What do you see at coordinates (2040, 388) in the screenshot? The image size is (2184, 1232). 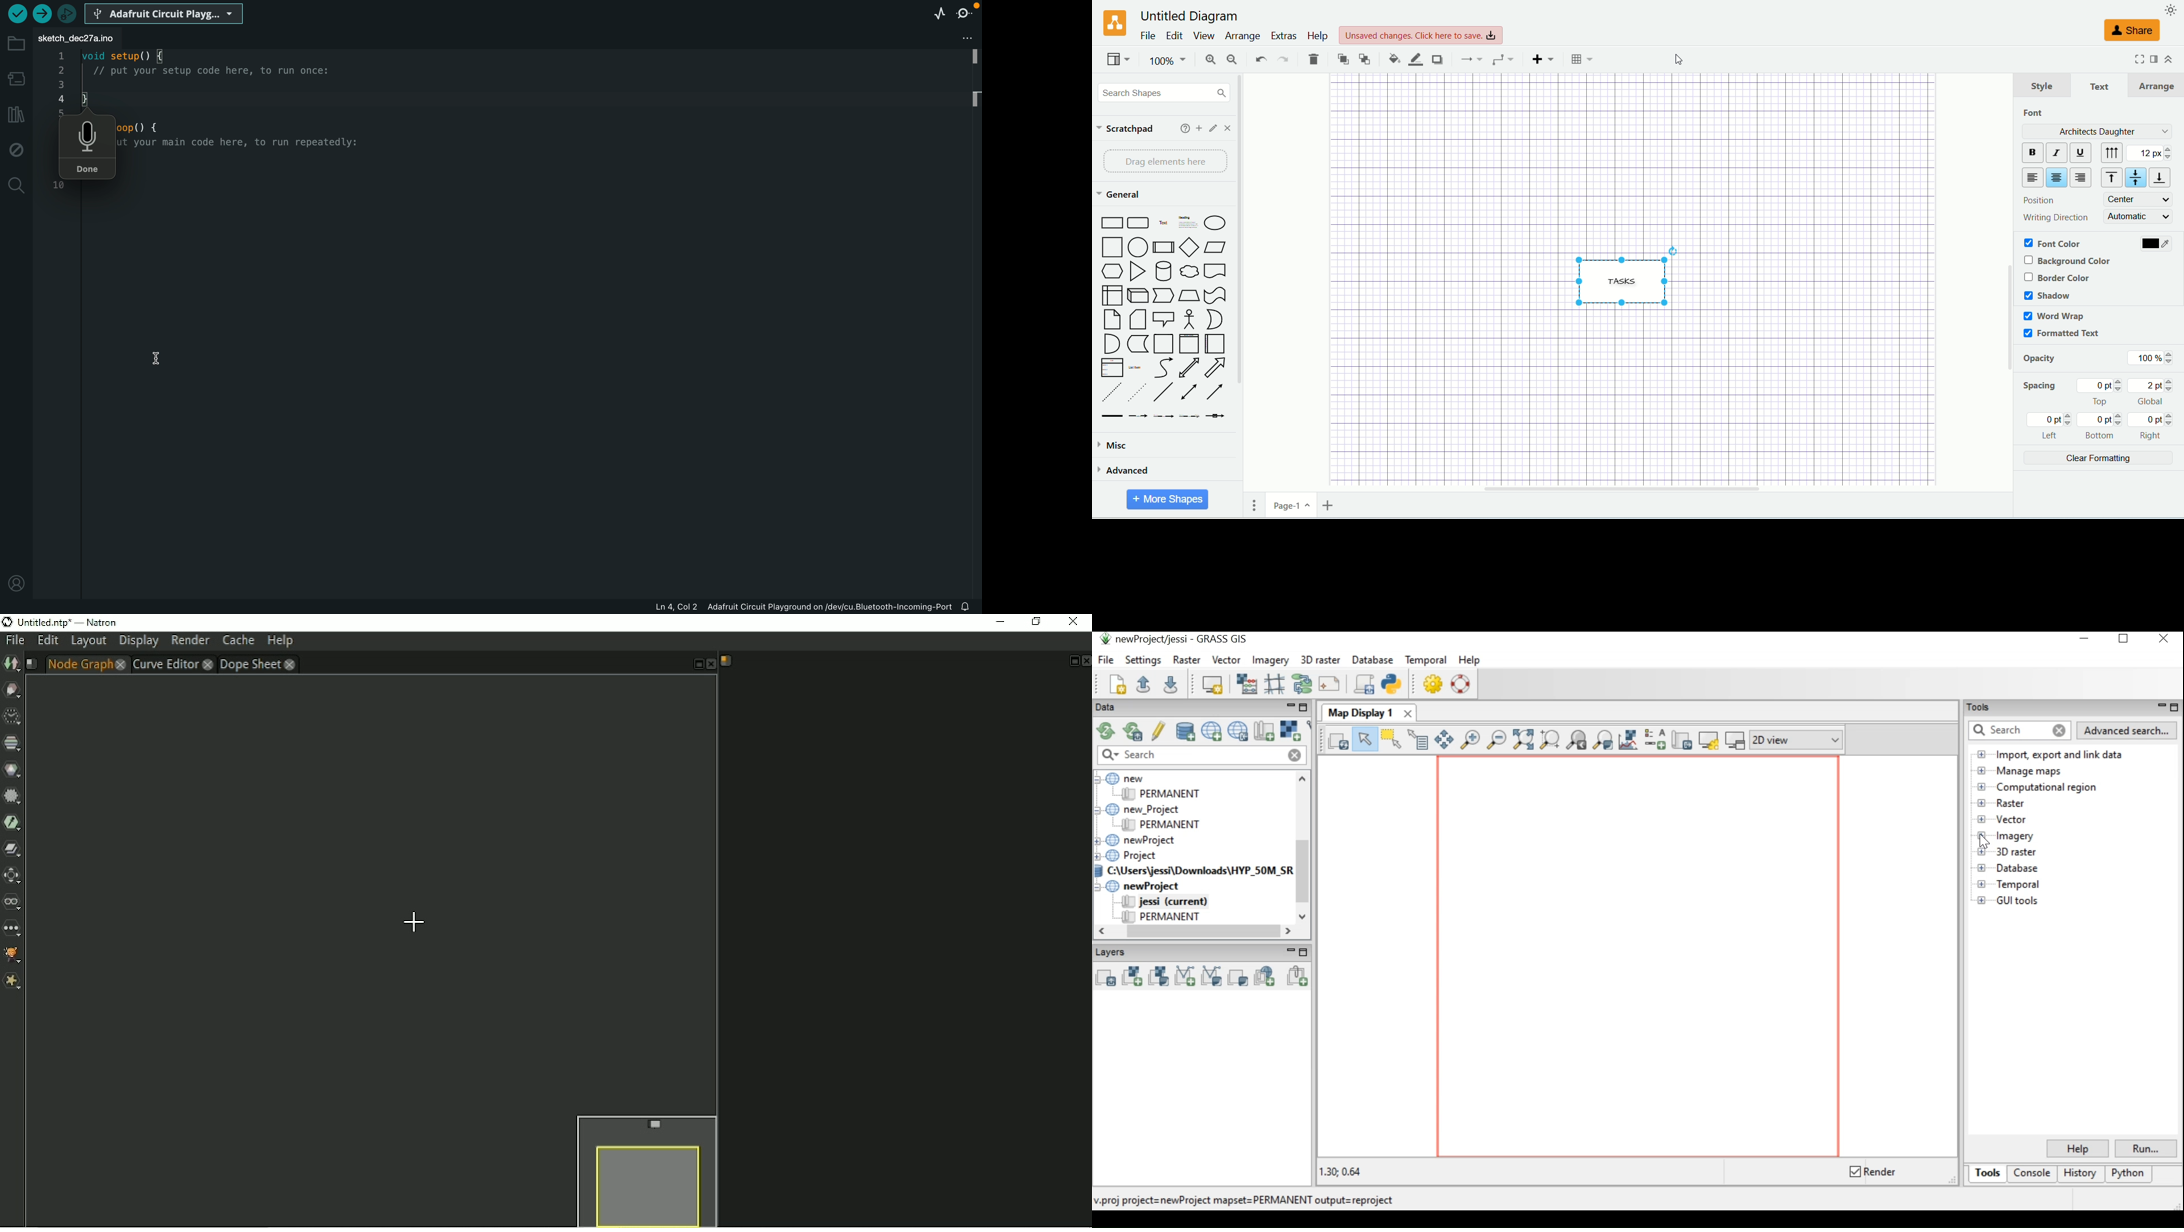 I see `spacing` at bounding box center [2040, 388].